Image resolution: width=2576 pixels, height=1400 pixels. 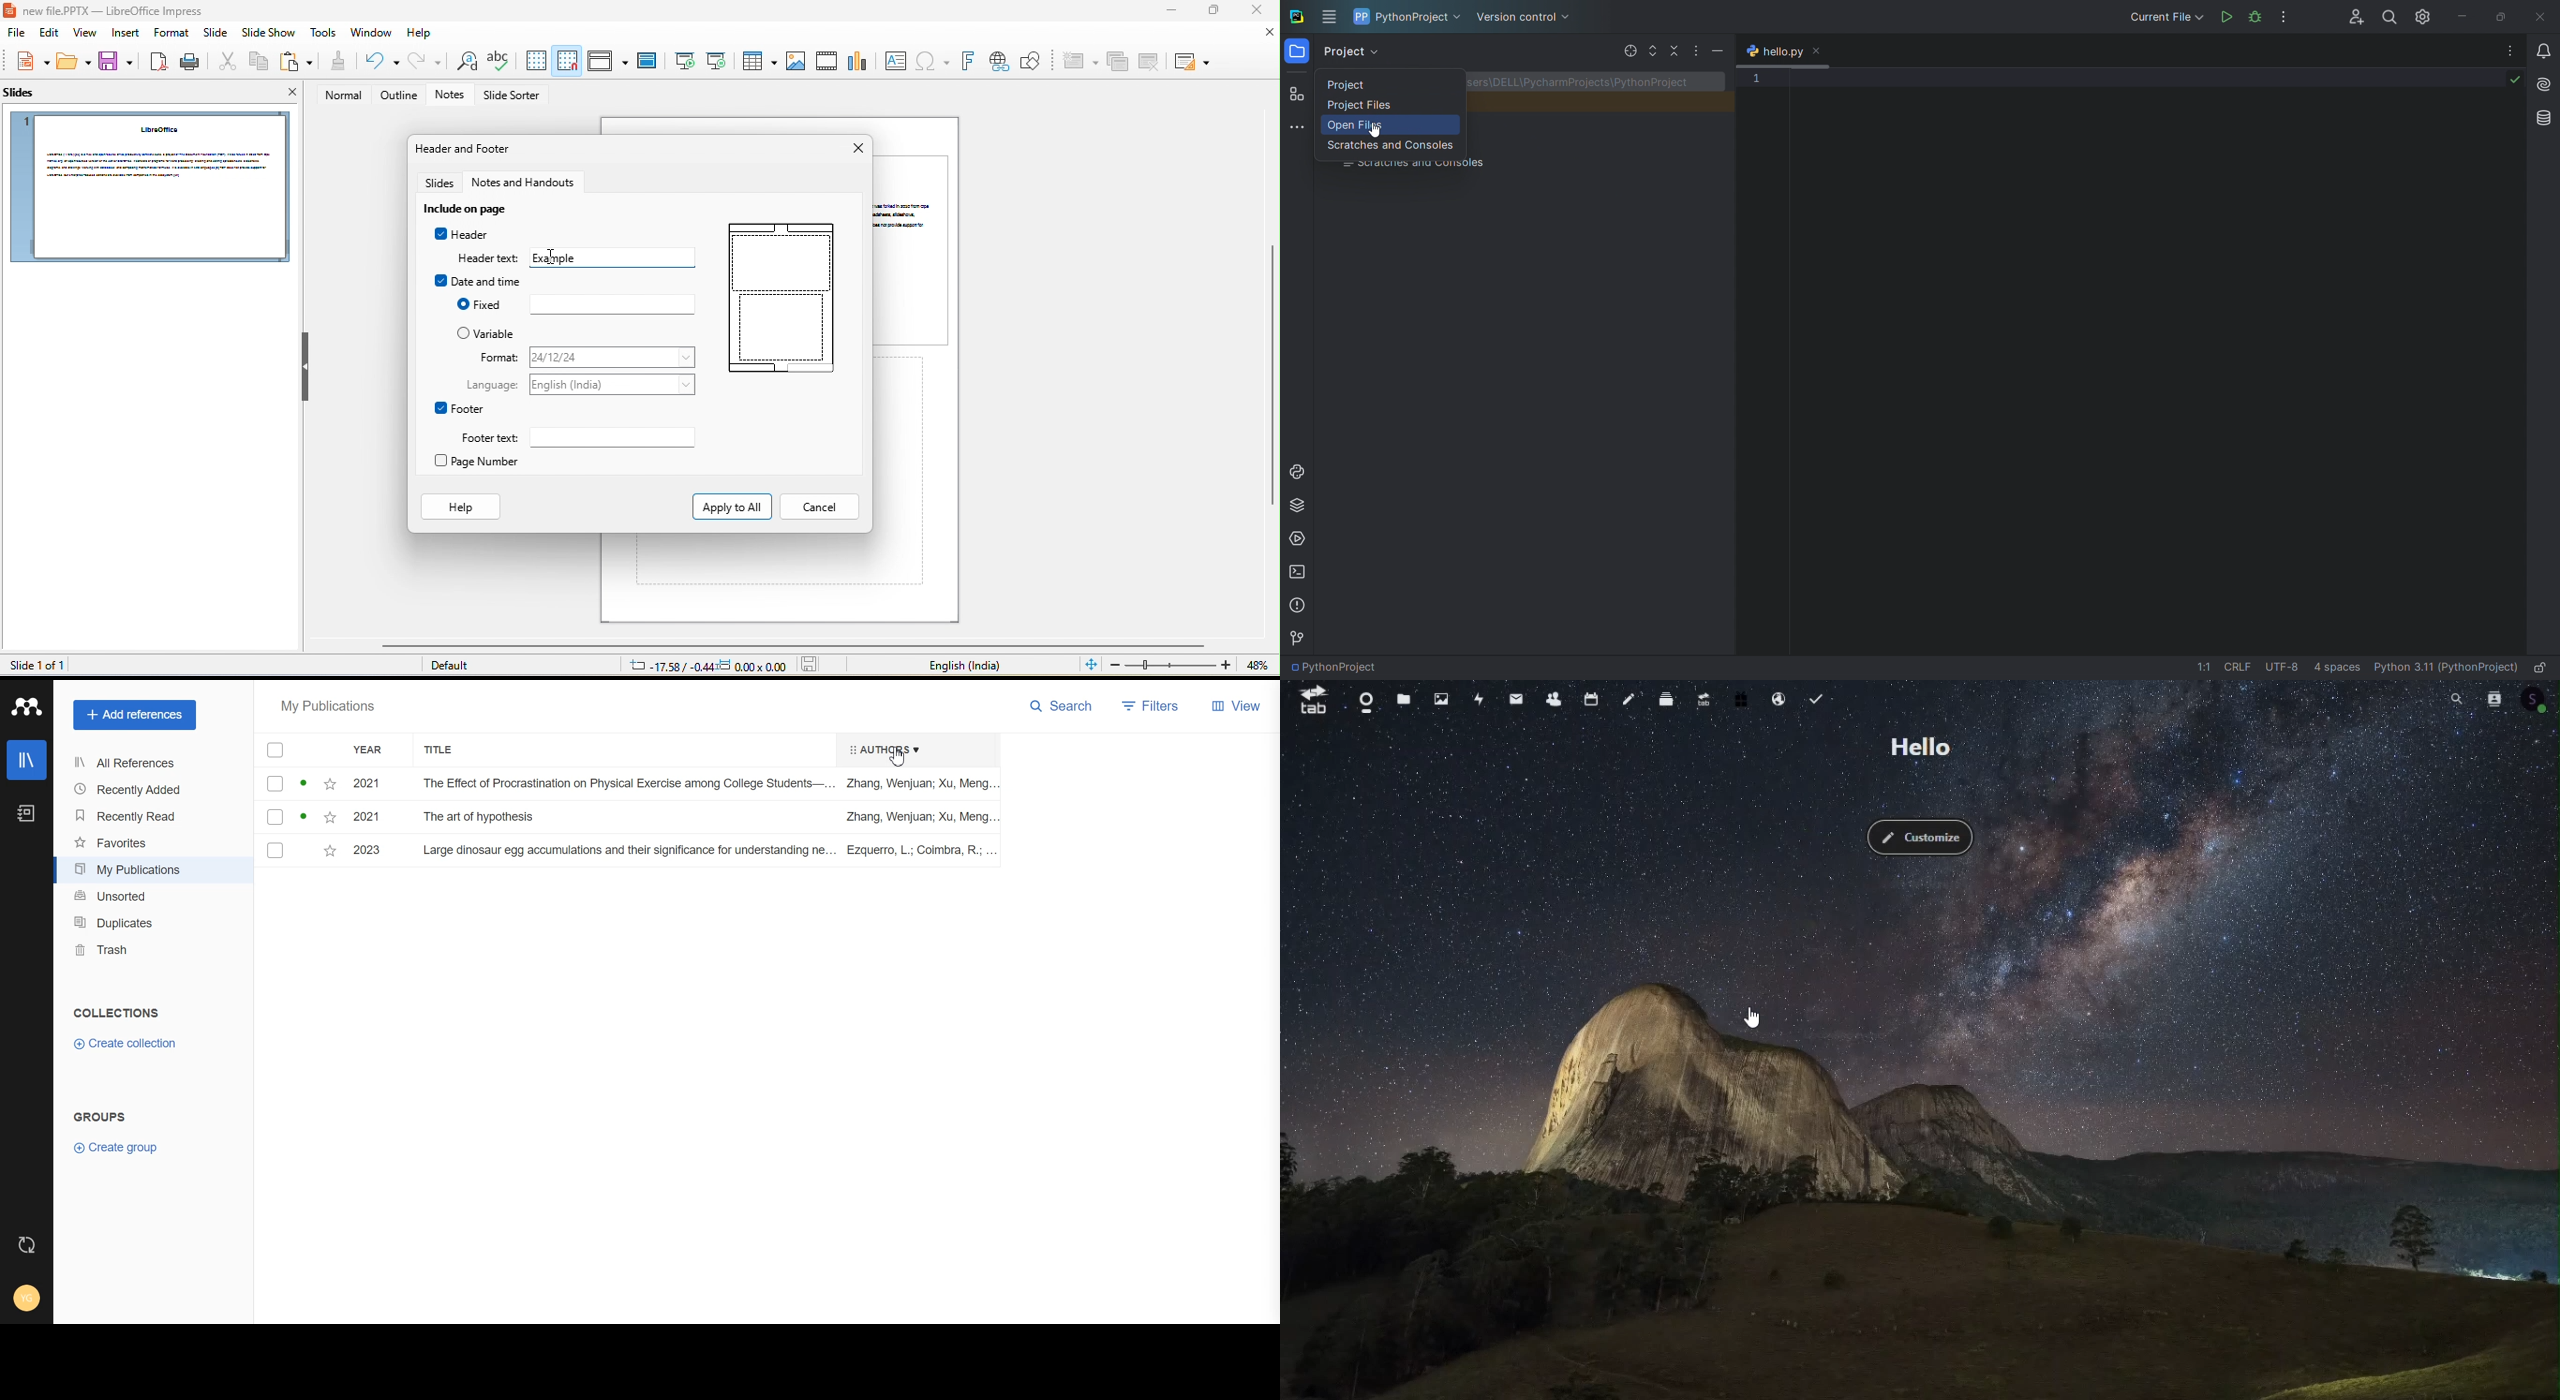 What do you see at coordinates (171, 33) in the screenshot?
I see `format` at bounding box center [171, 33].